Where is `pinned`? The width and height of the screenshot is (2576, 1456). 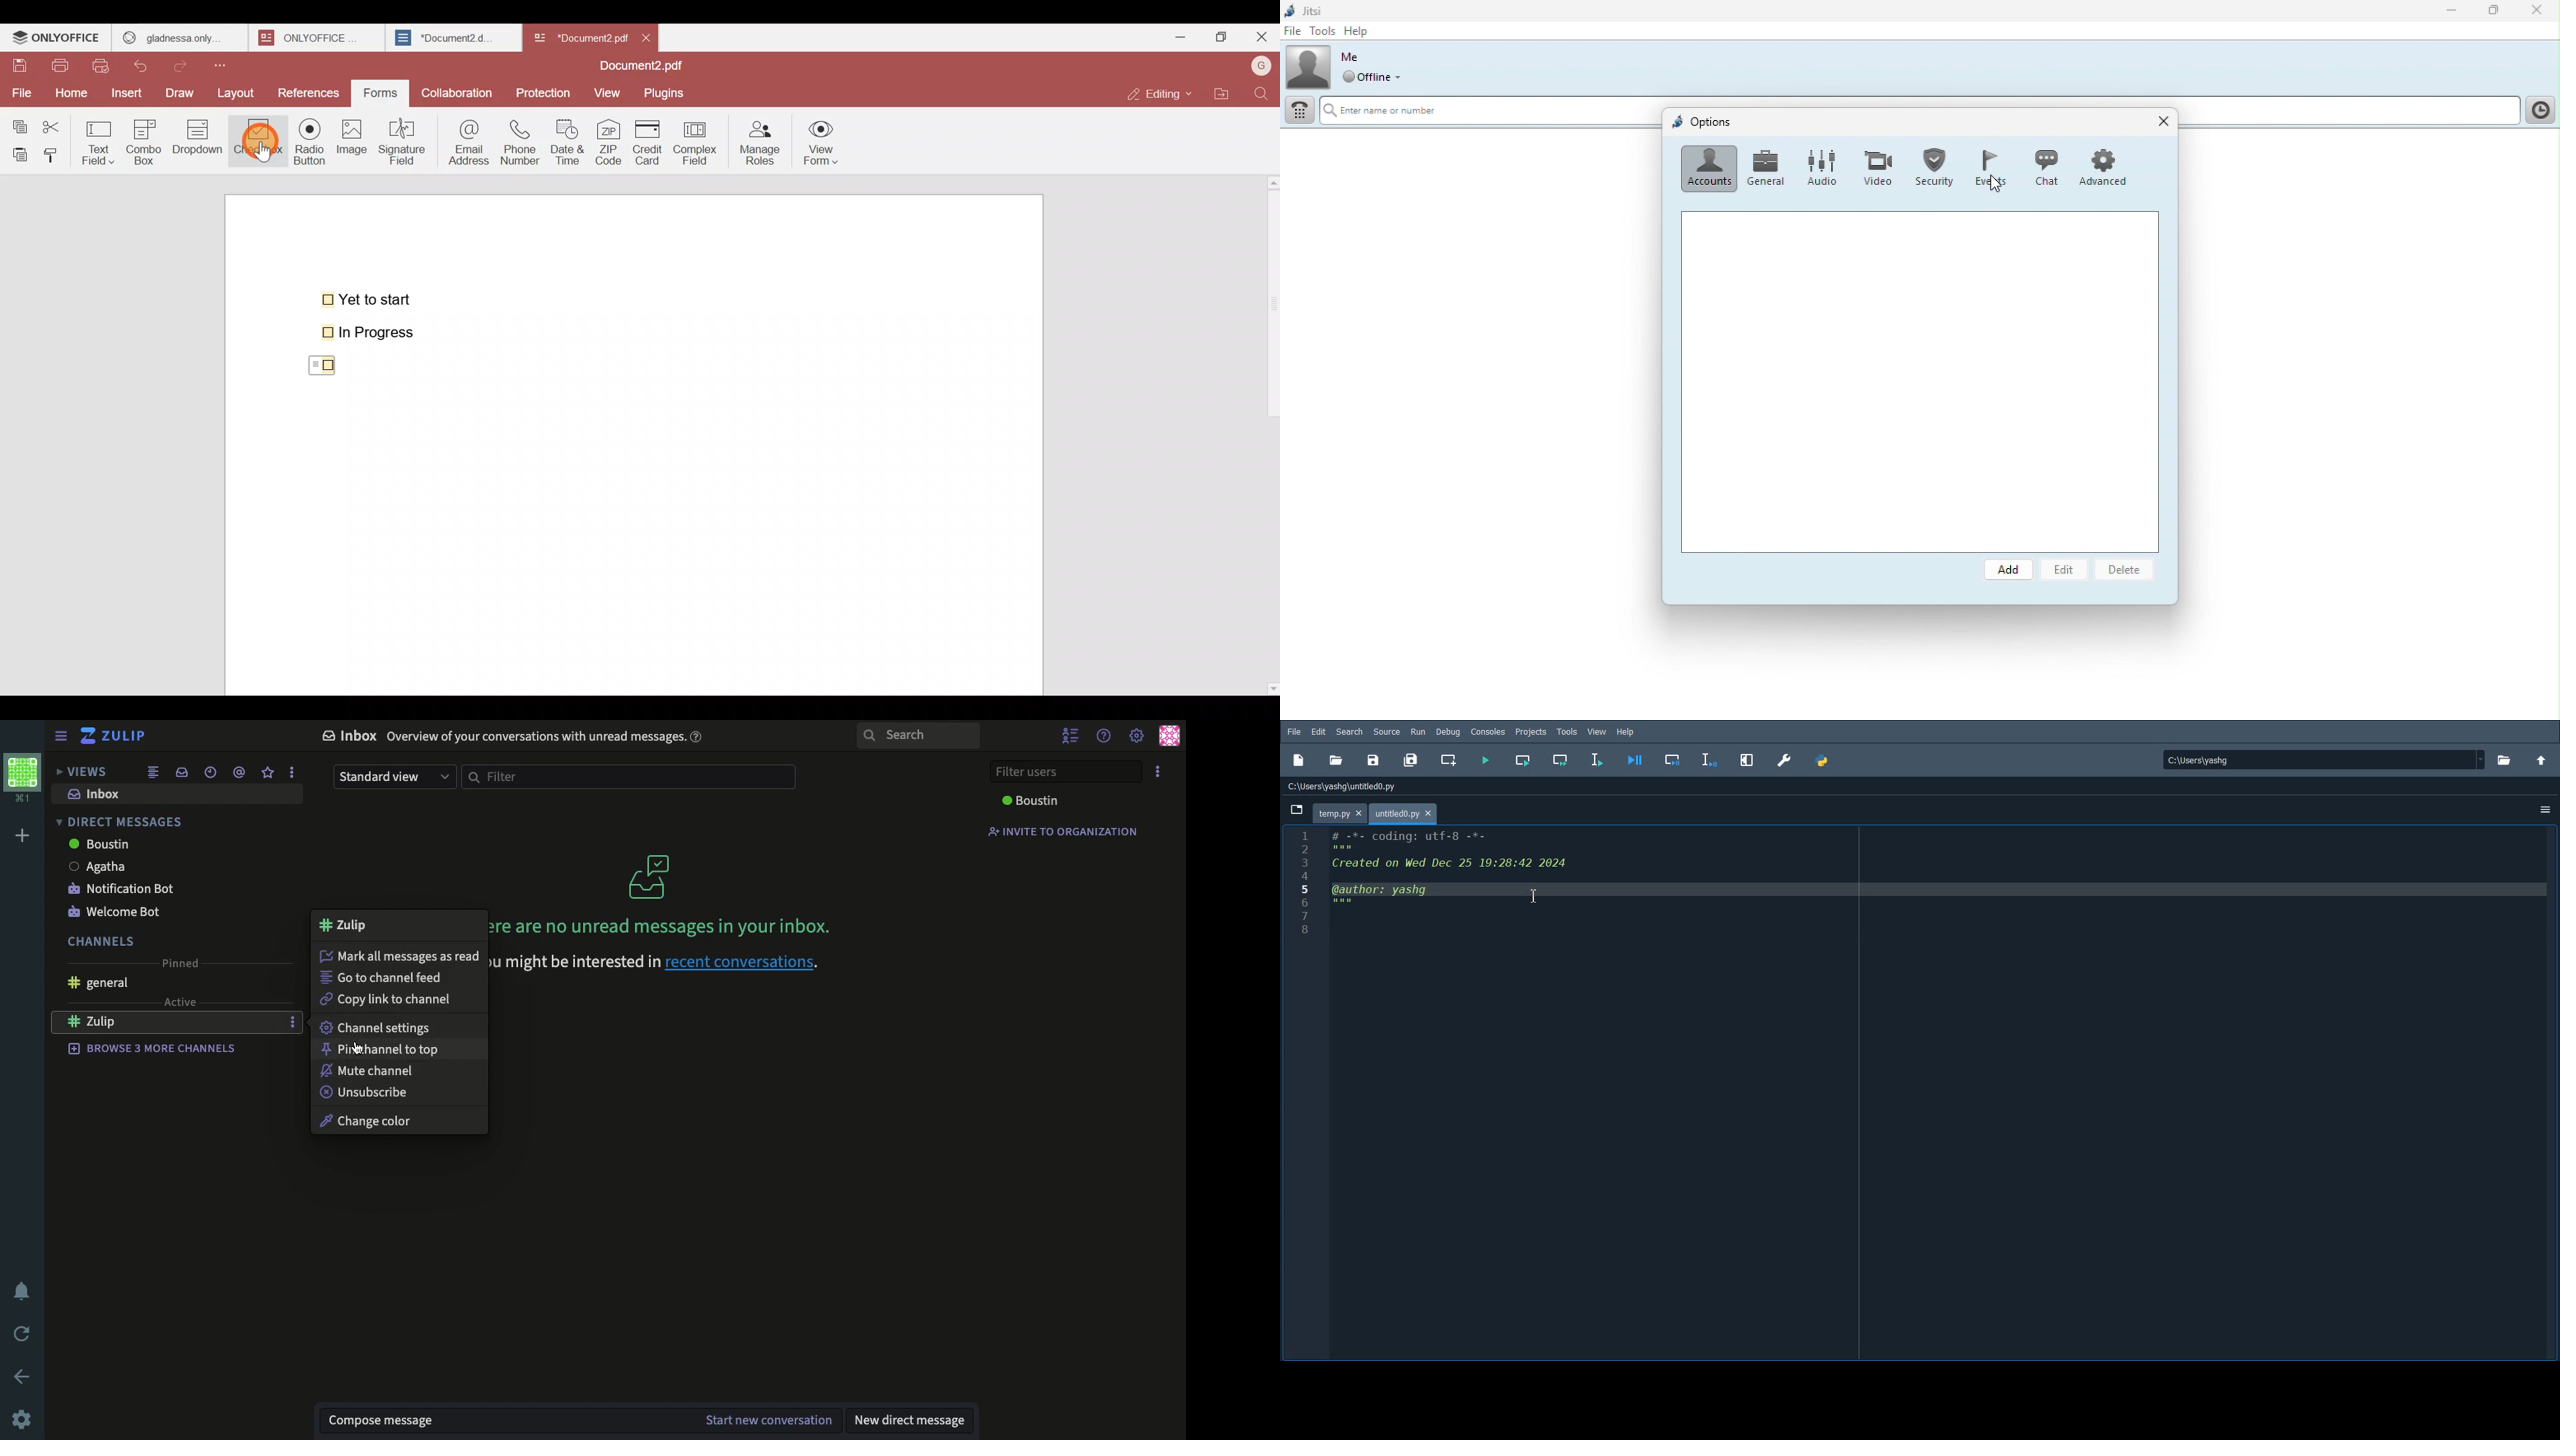
pinned is located at coordinates (181, 963).